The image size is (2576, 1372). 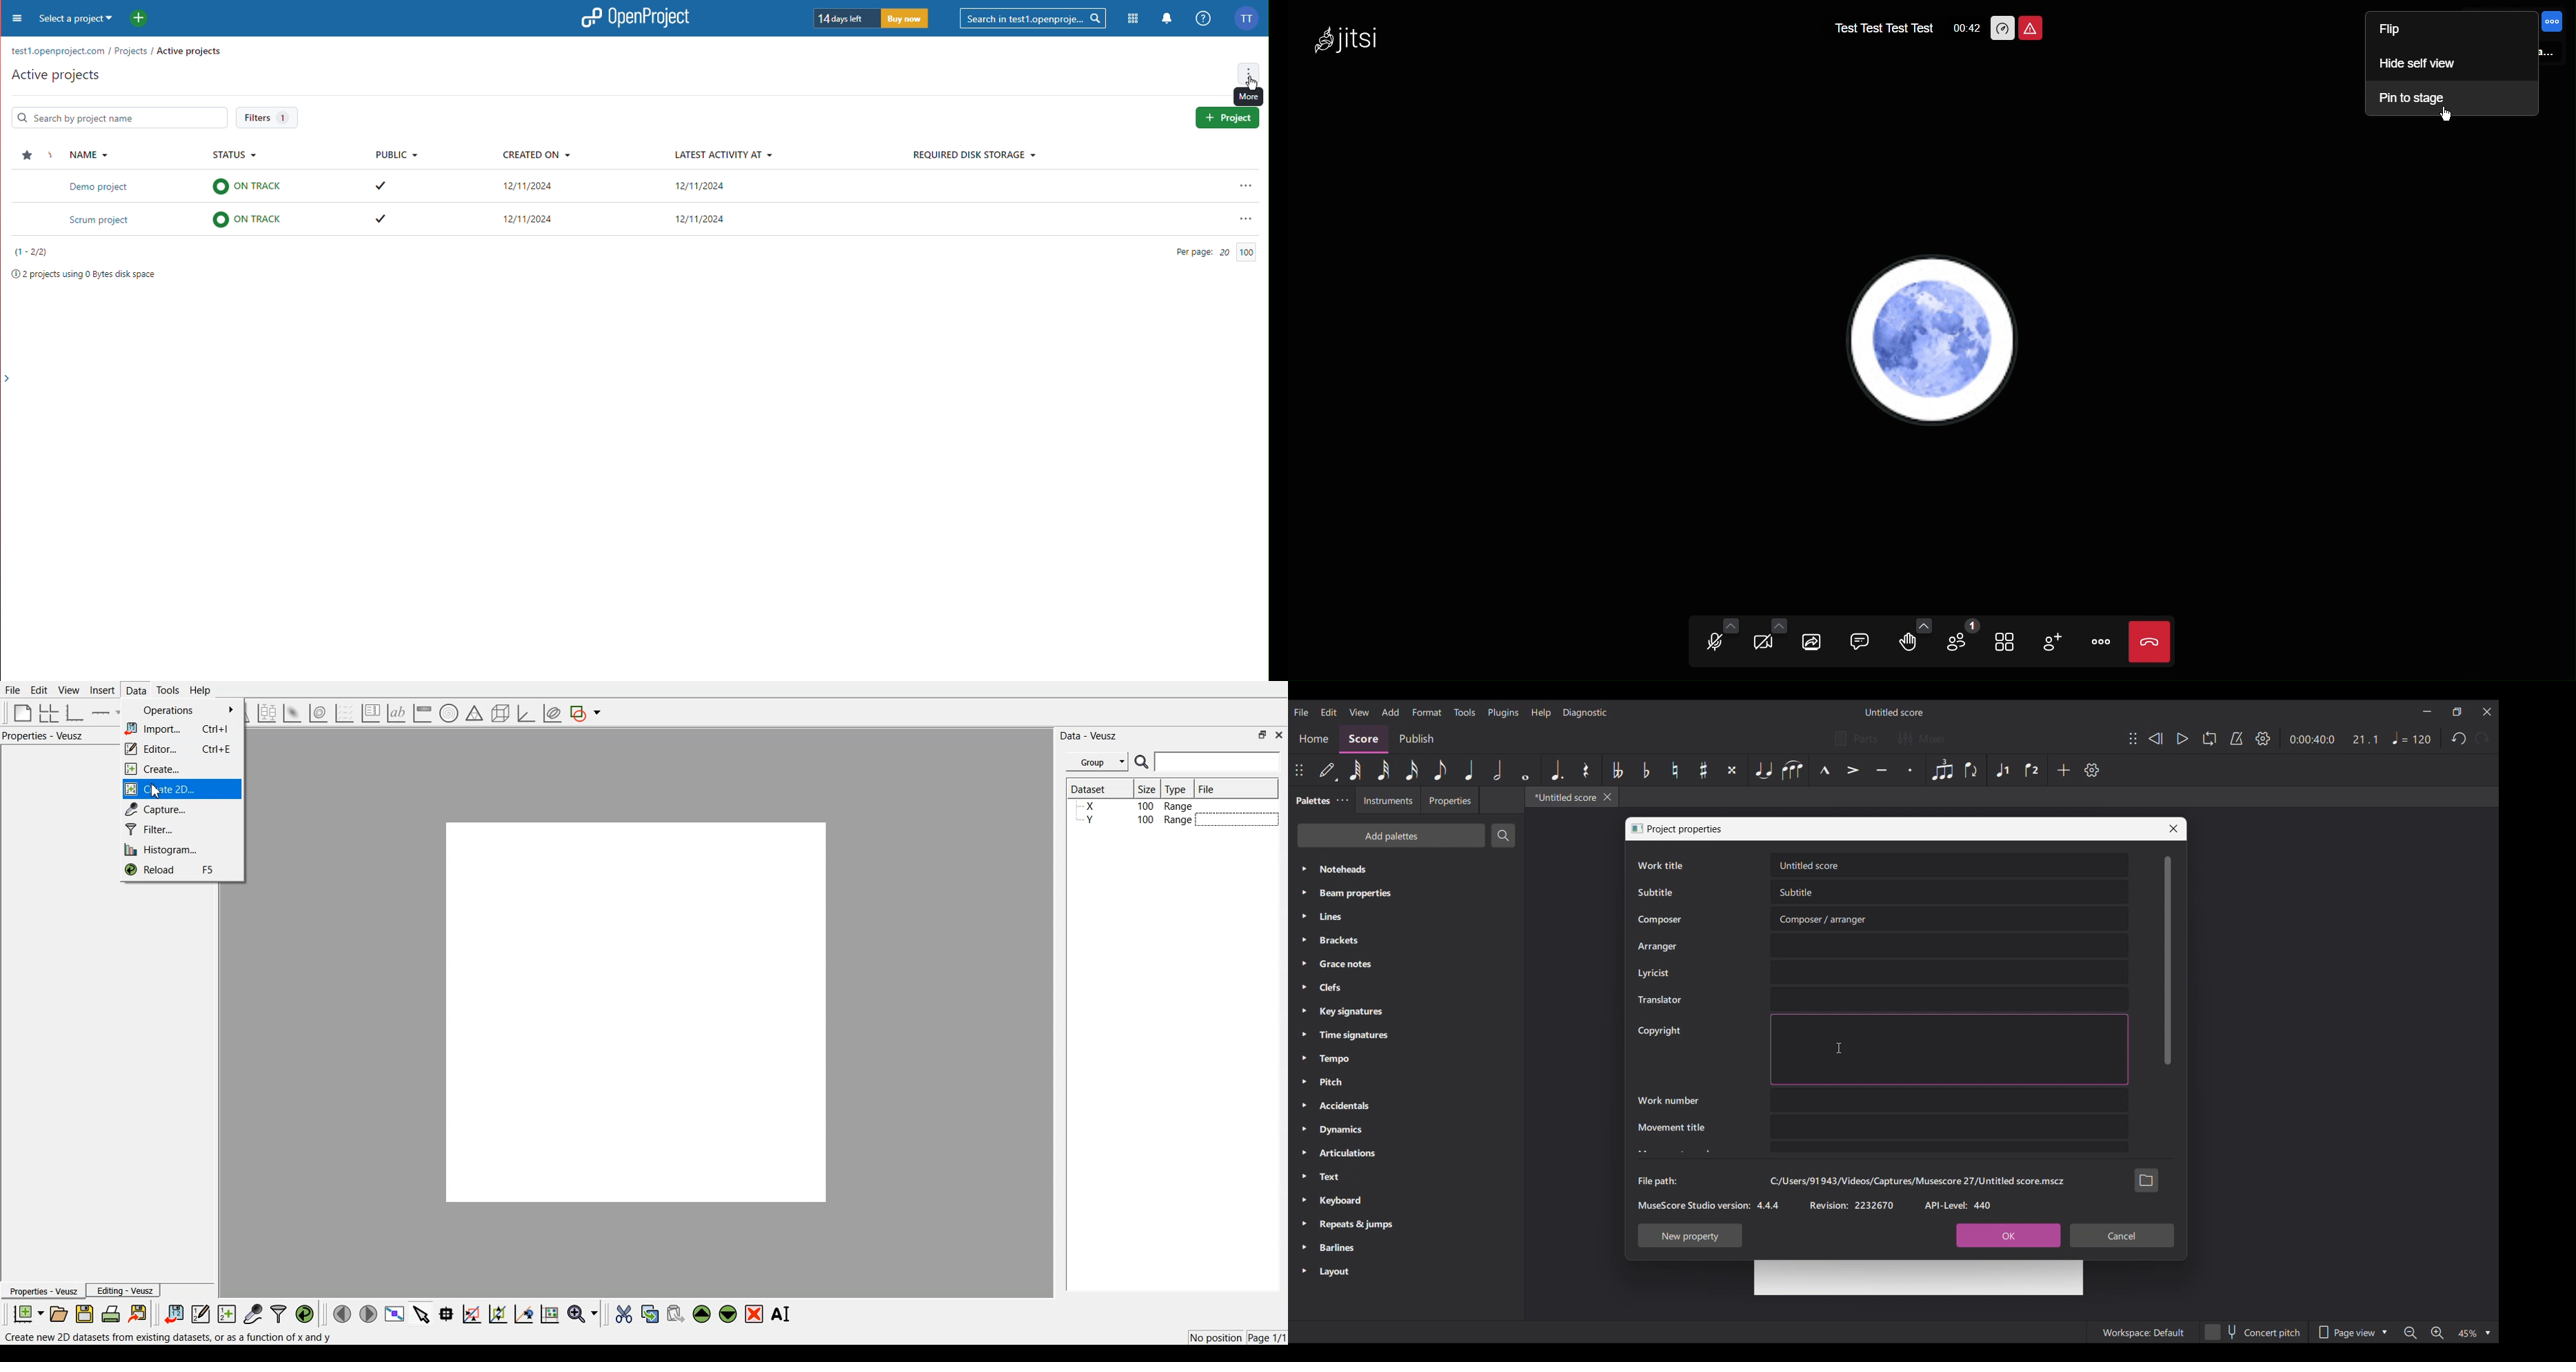 I want to click on Read data points from graph, so click(x=447, y=1313).